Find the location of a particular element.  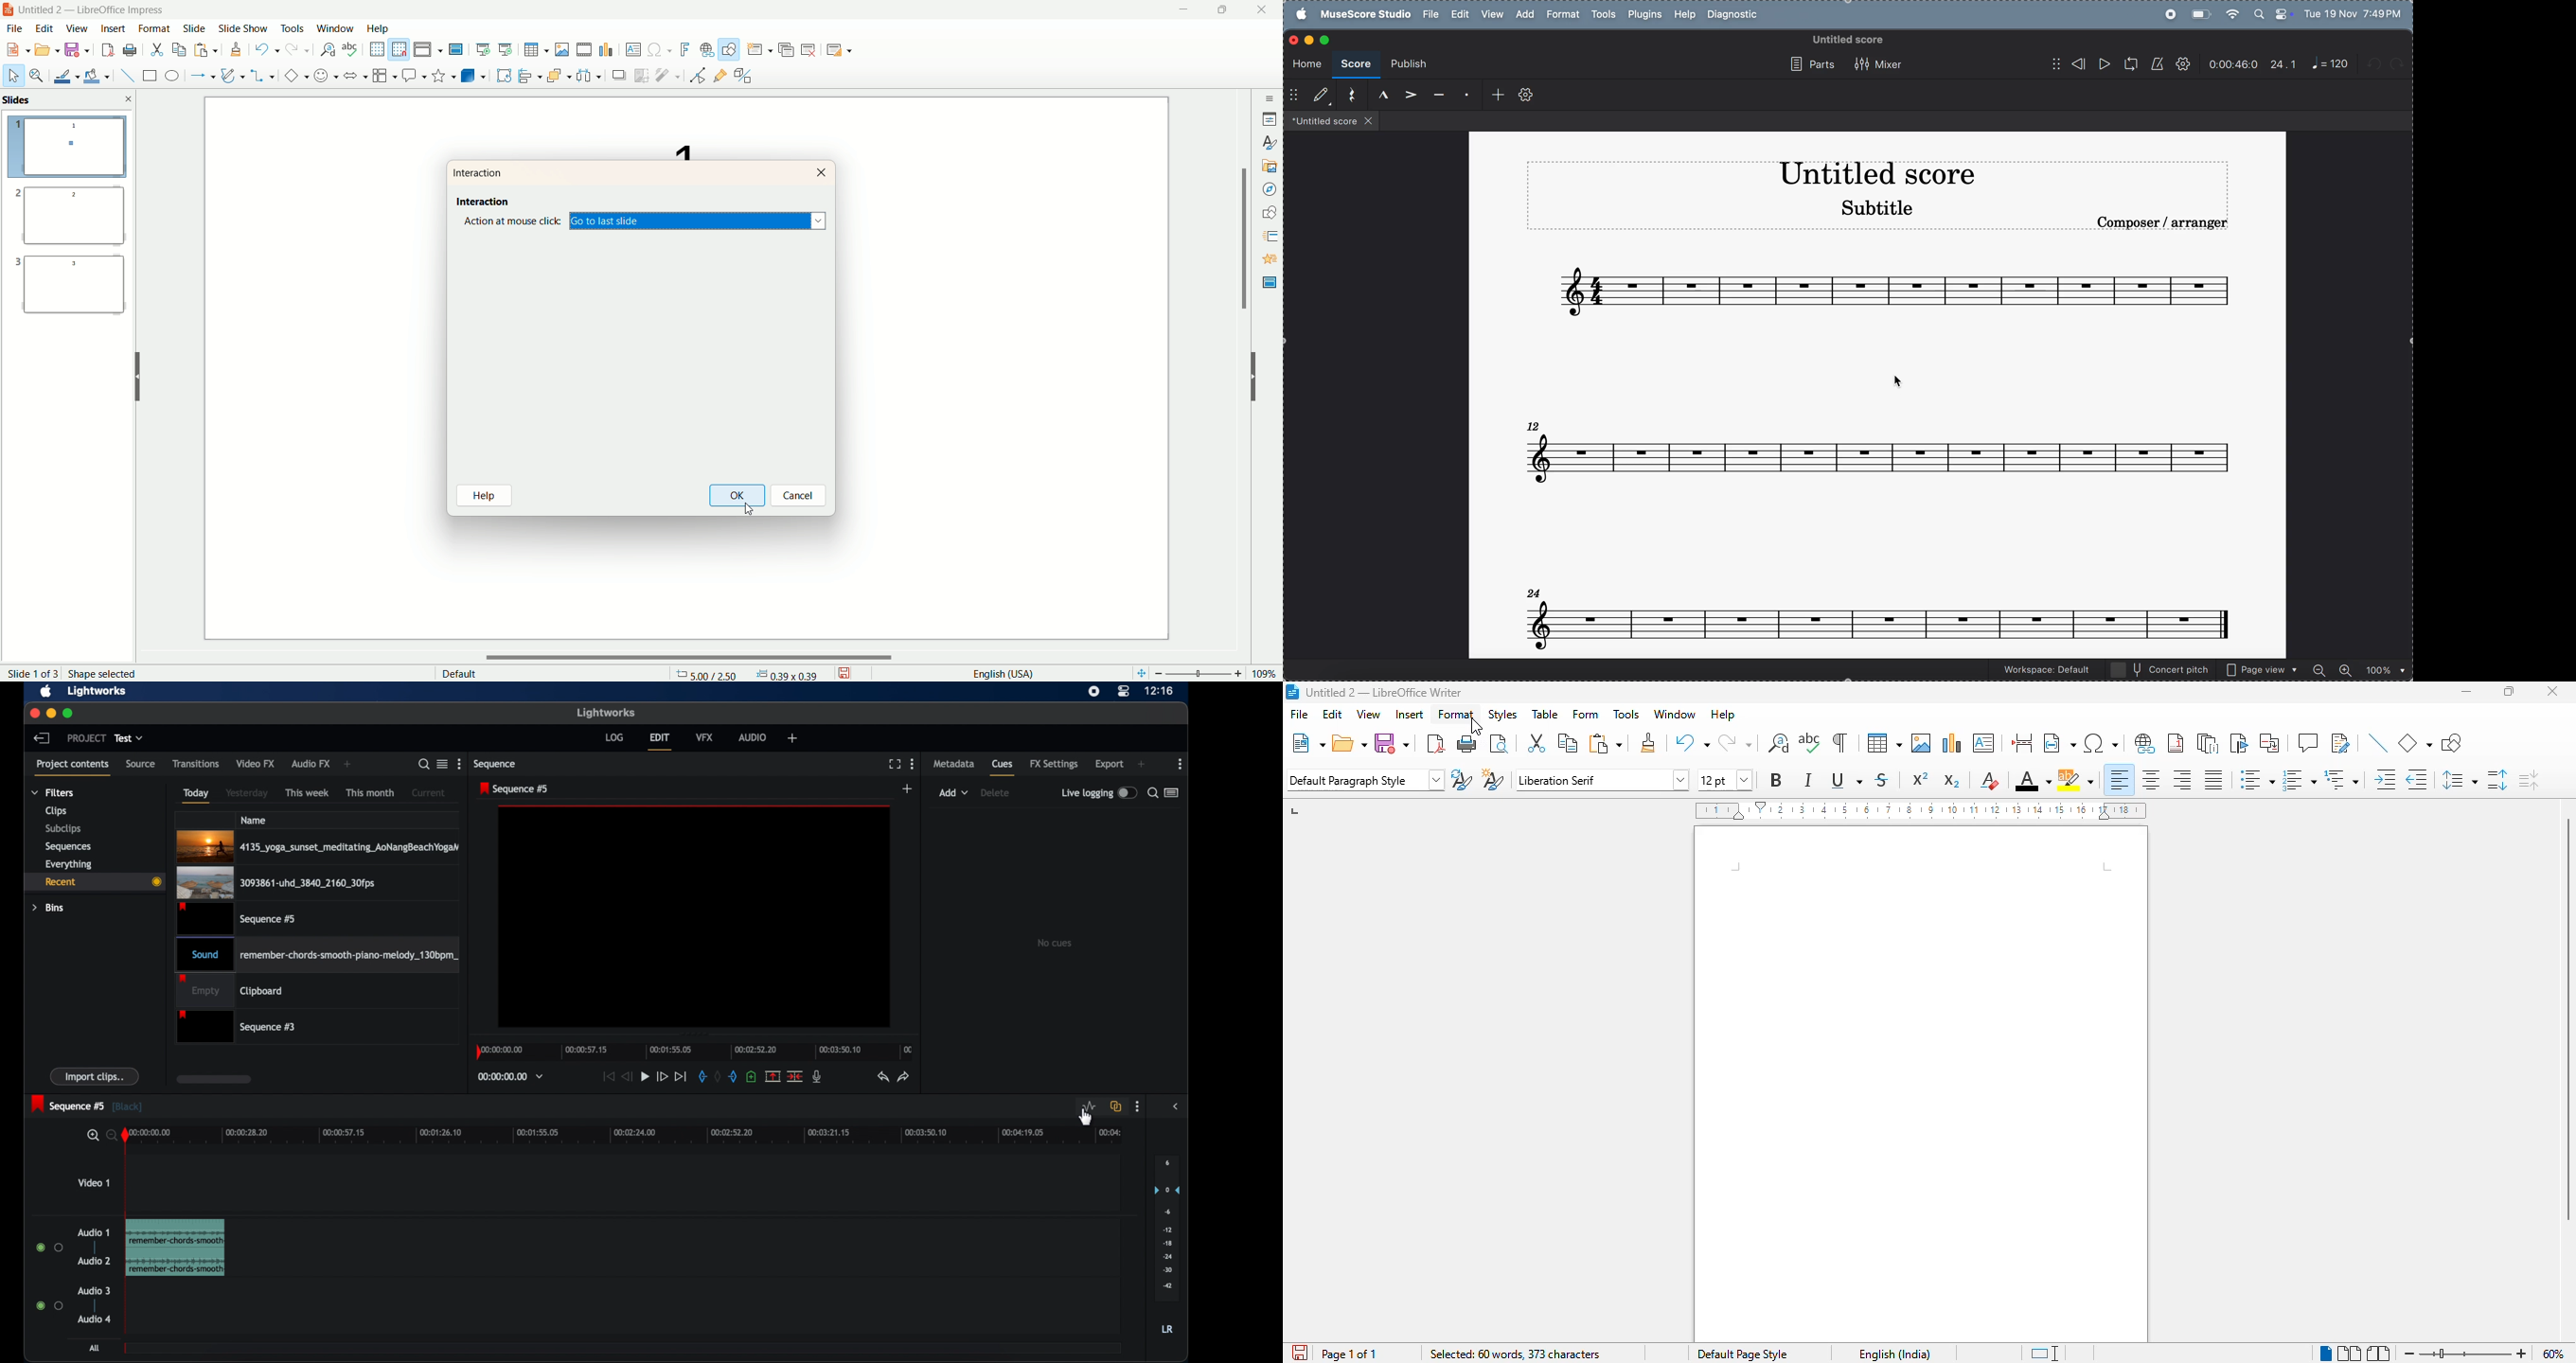

export is located at coordinates (1110, 764).